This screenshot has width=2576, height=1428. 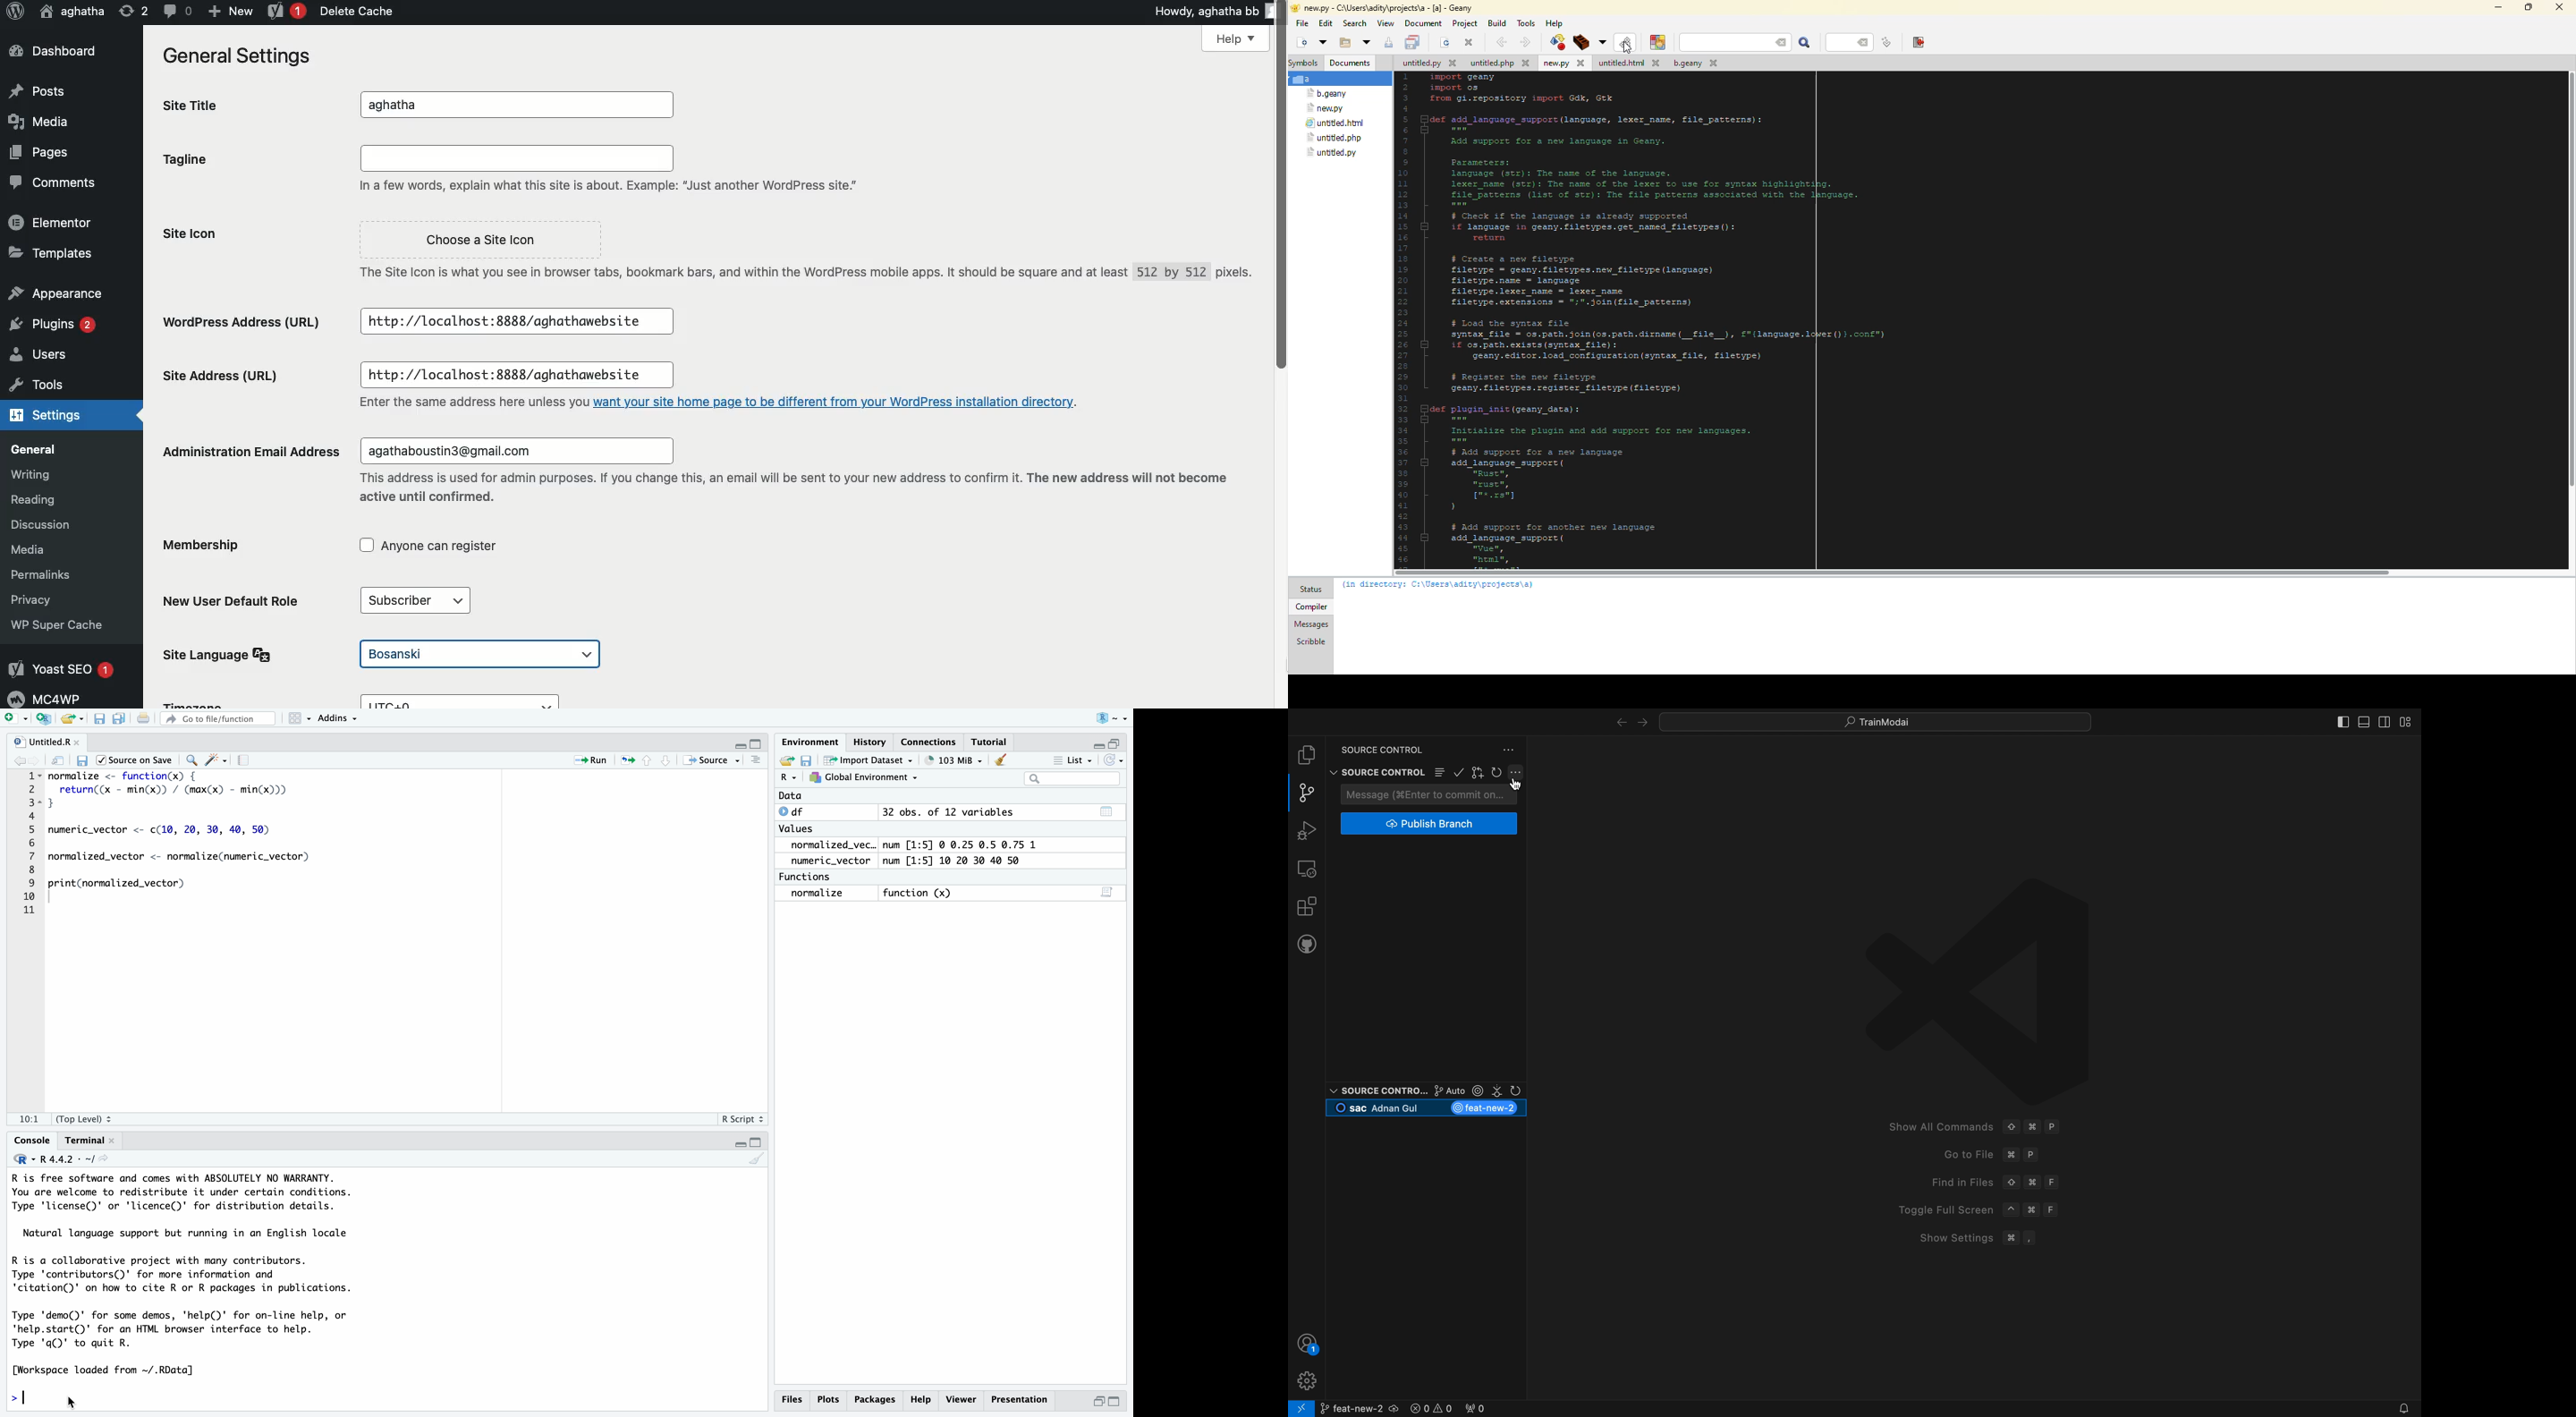 I want to click on Save all open documents (Ctrl + Alt + S), so click(x=120, y=720).